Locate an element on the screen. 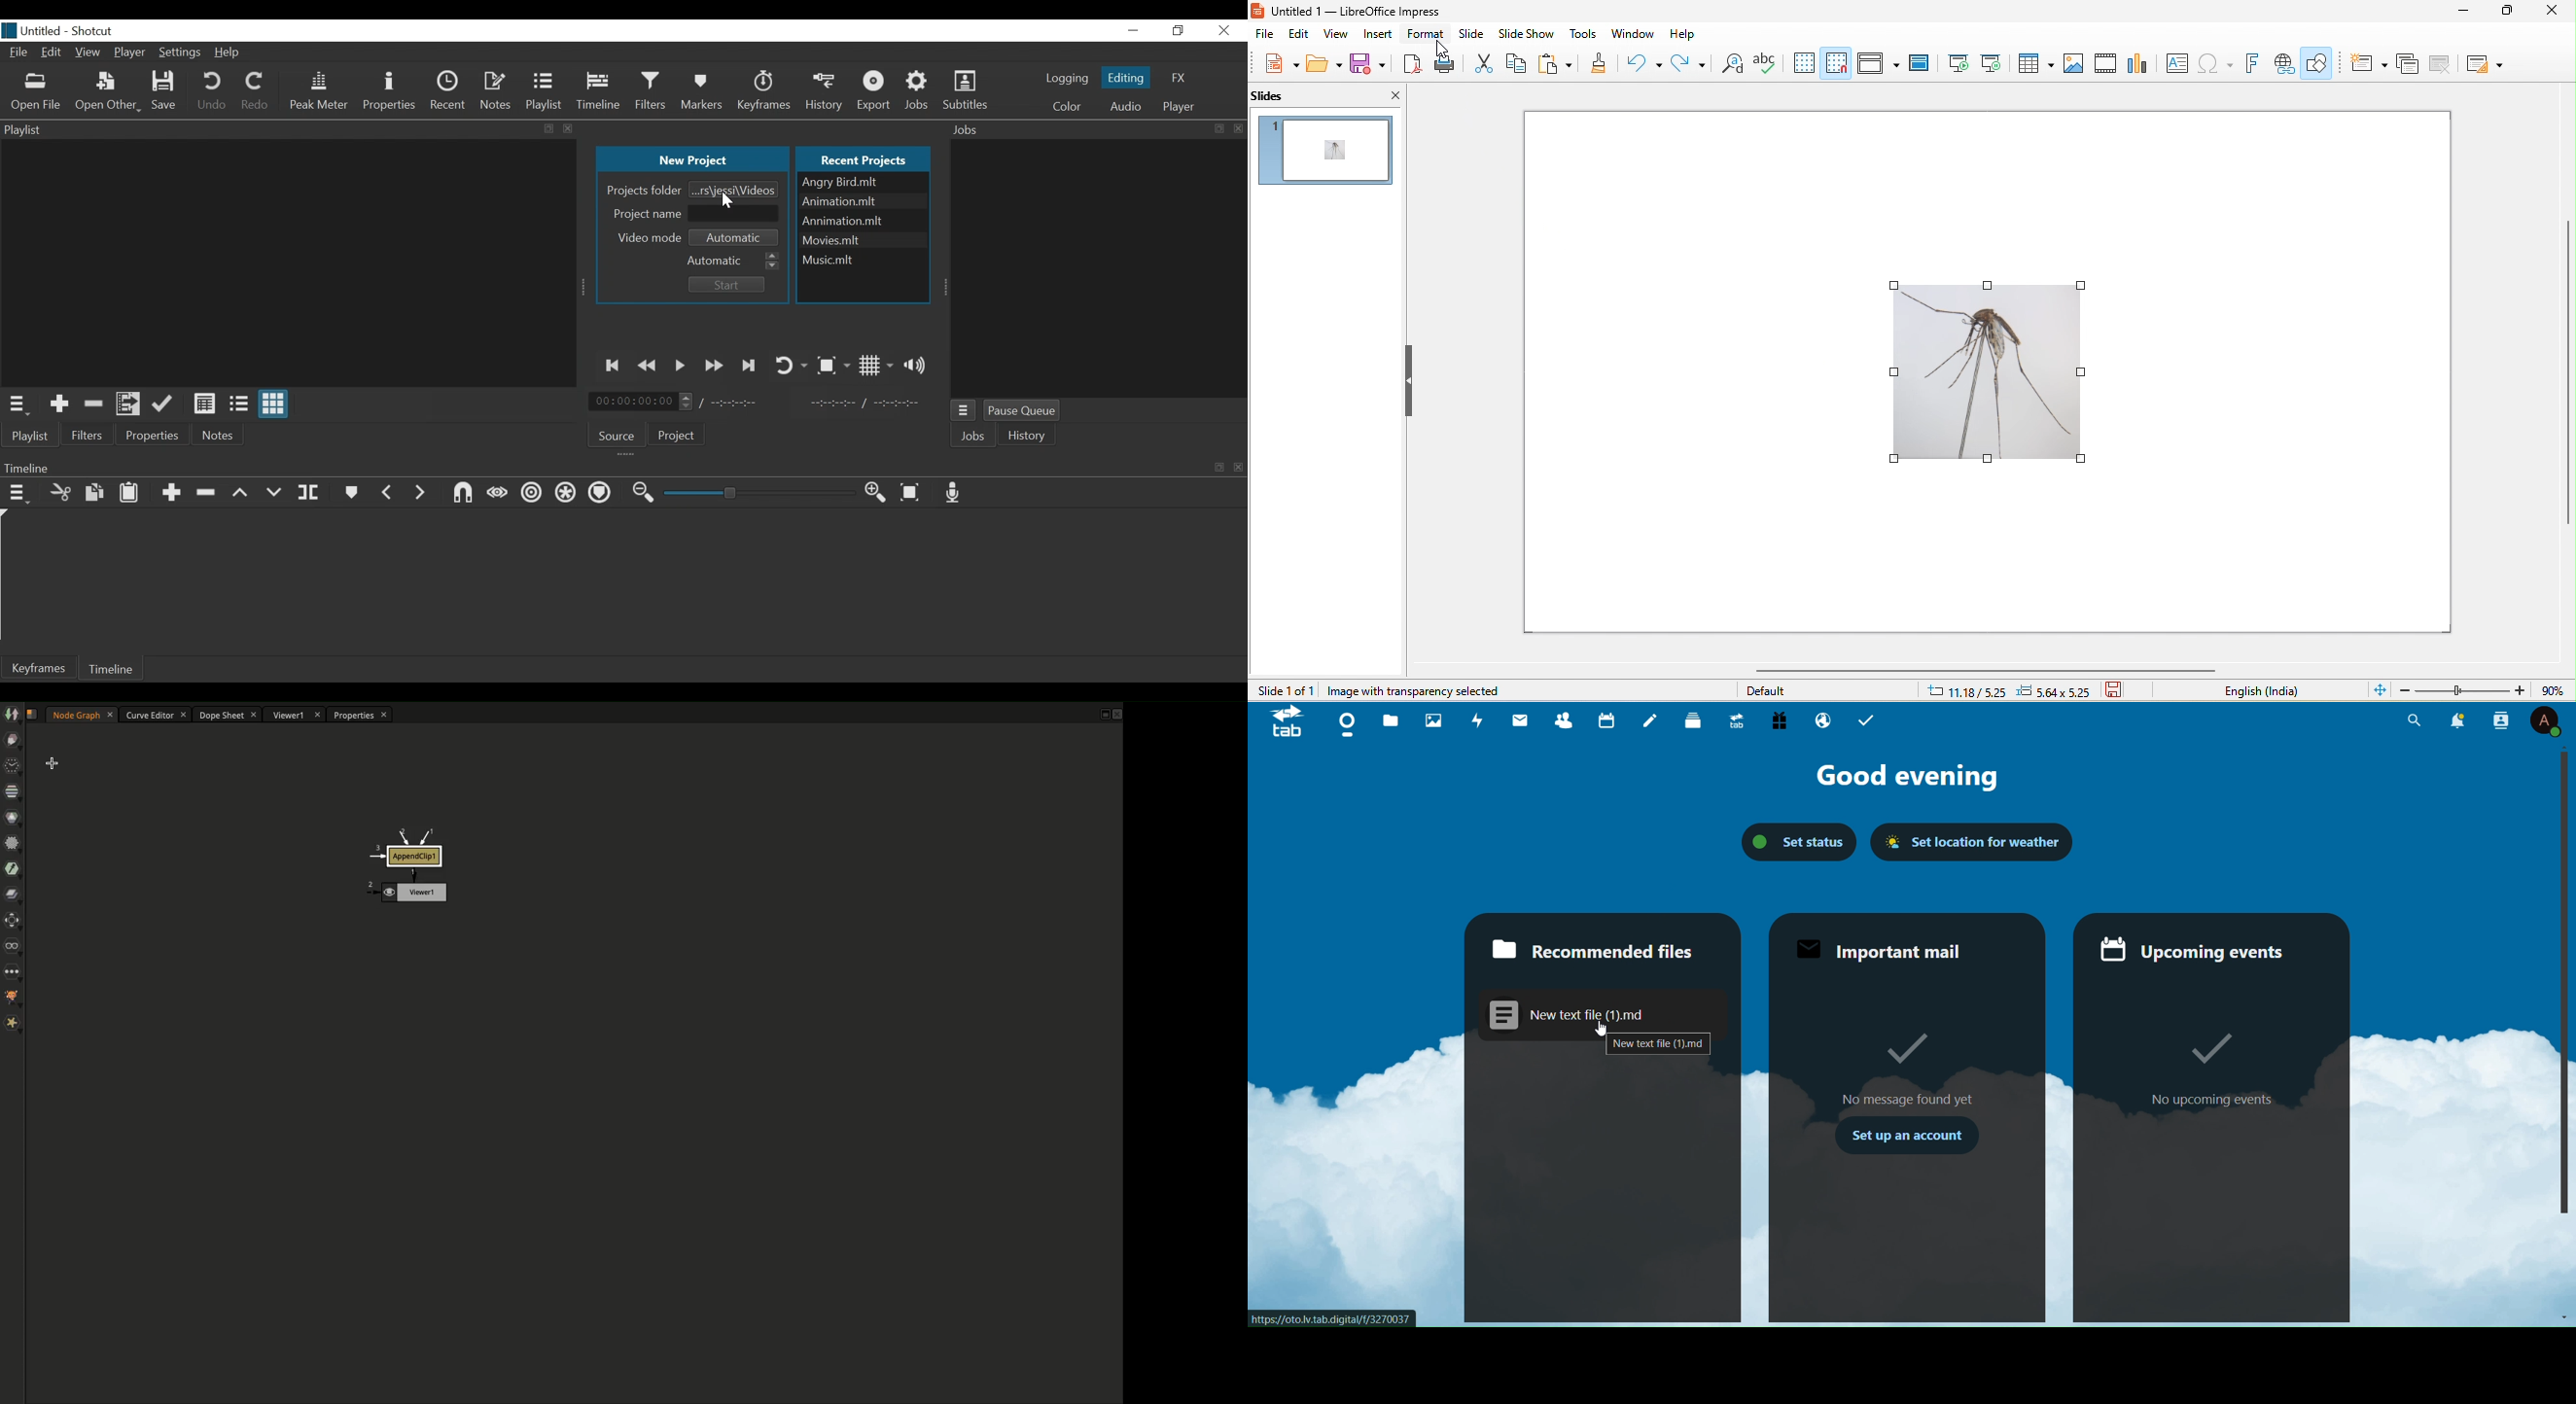 This screenshot has width=2576, height=1428. upcoming events is located at coordinates (2201, 952).